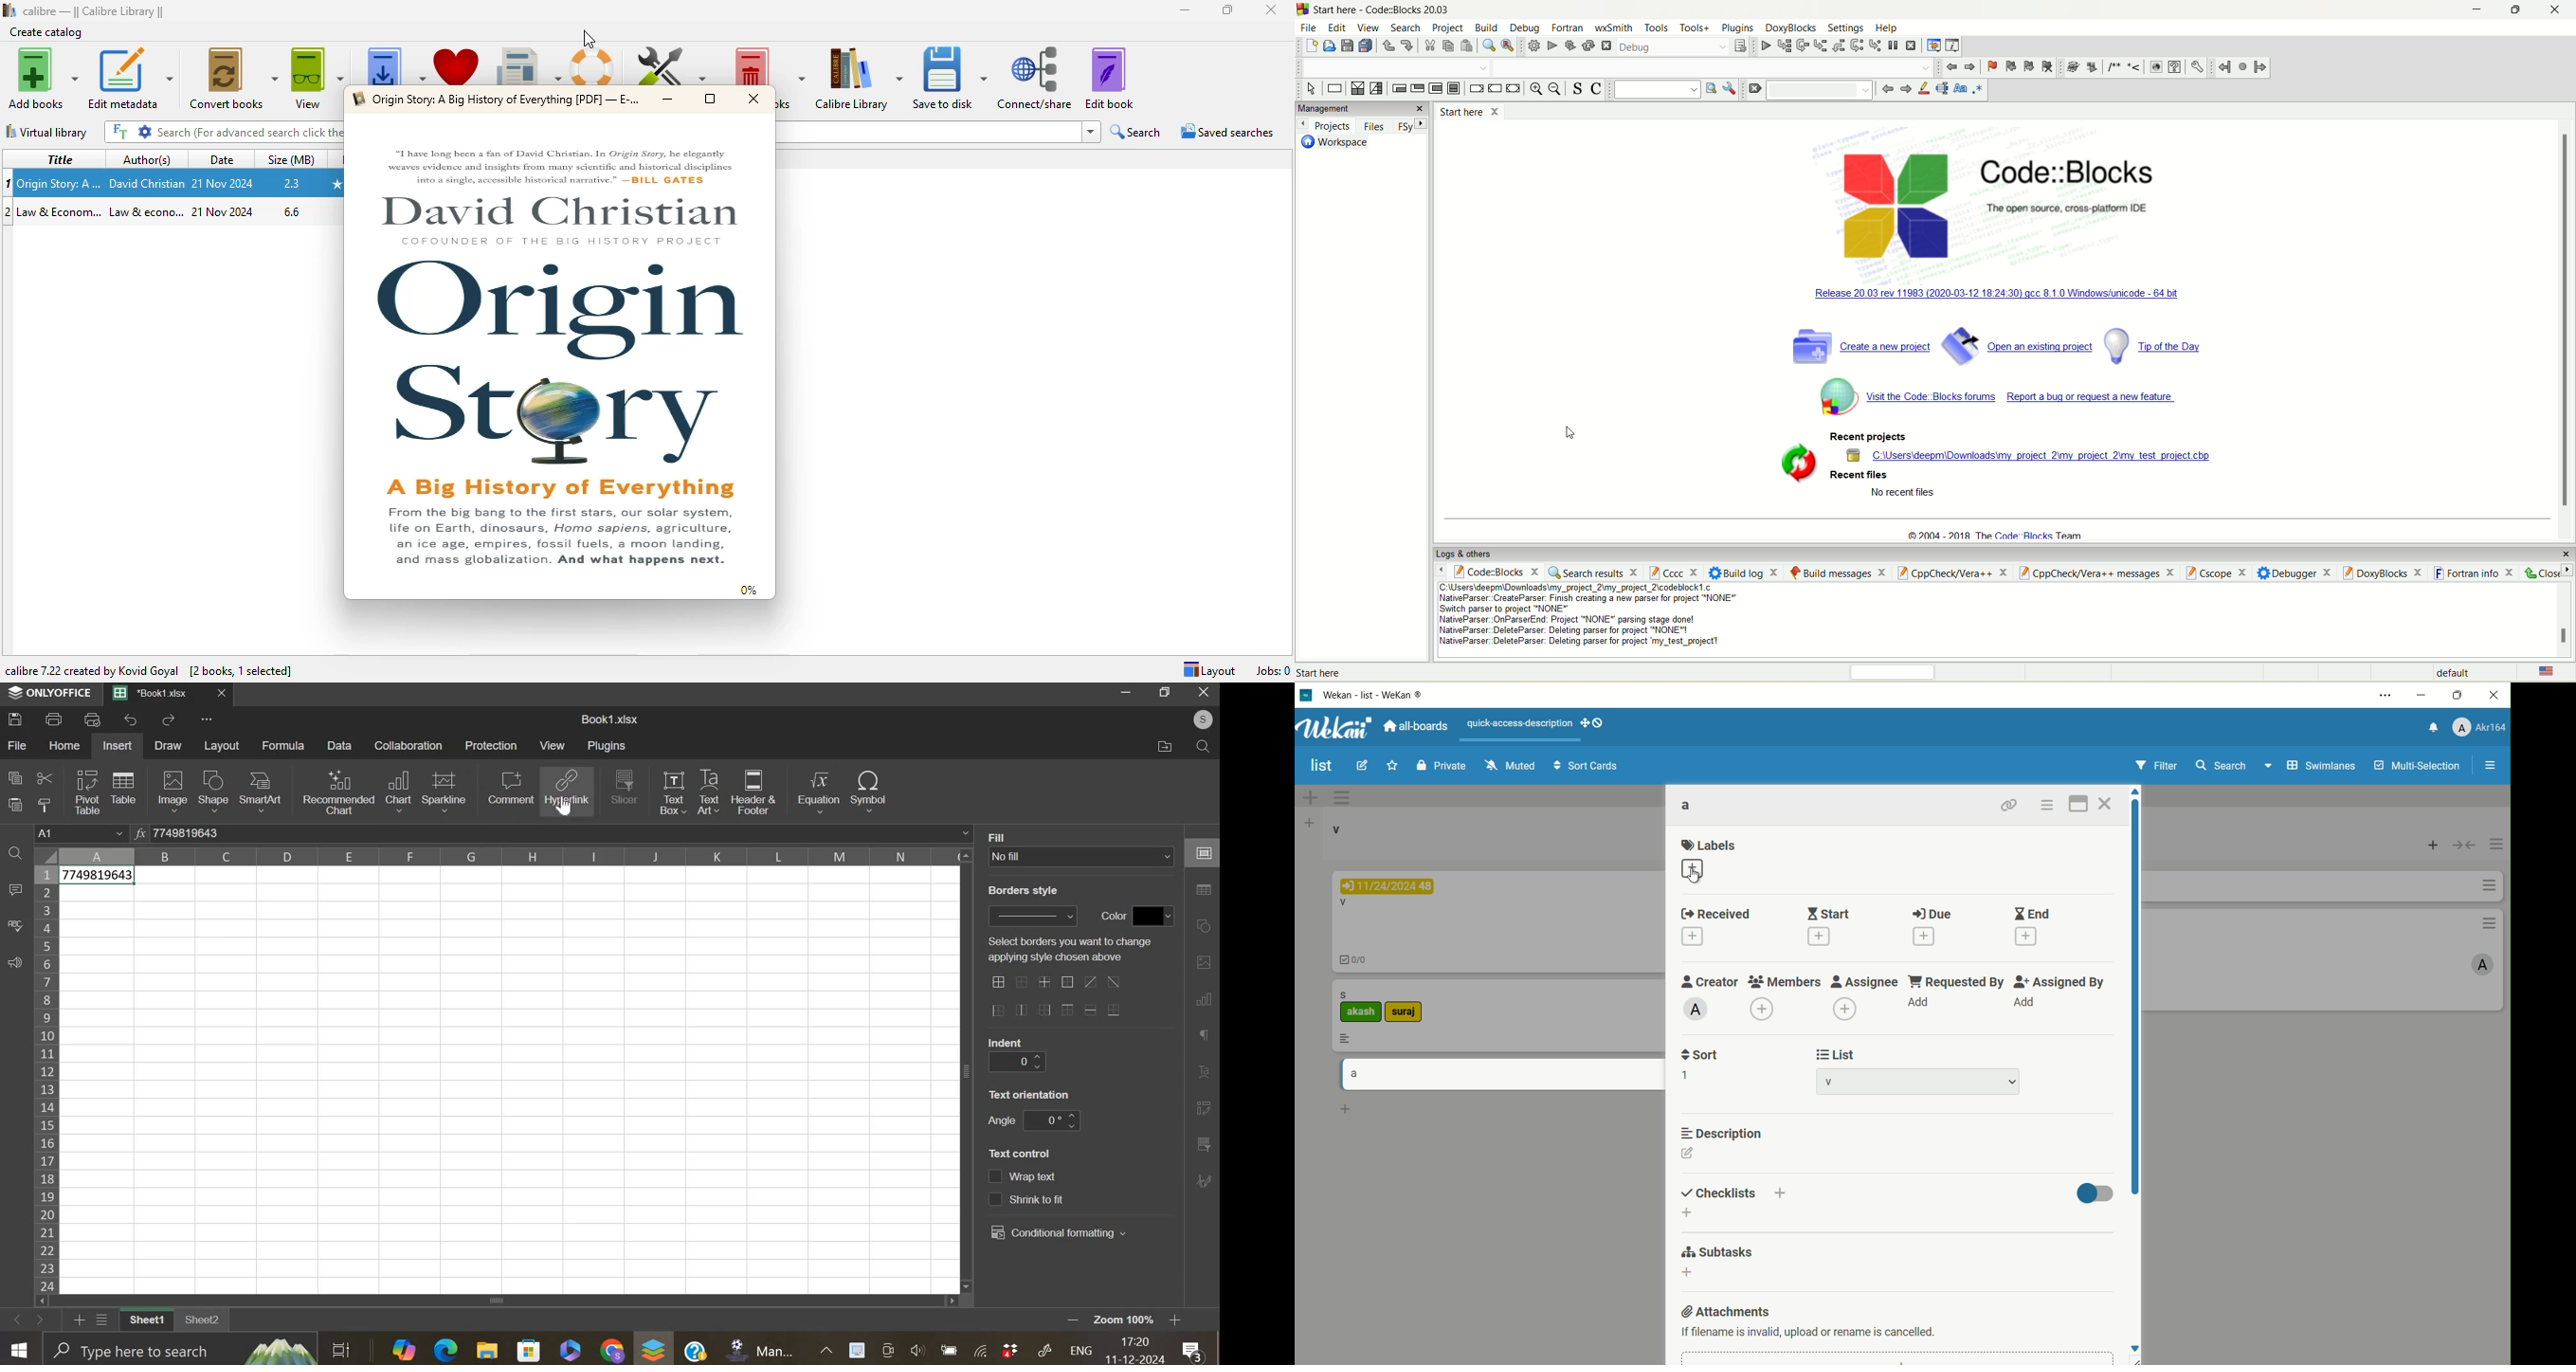  I want to click on go forward, so click(1906, 87).